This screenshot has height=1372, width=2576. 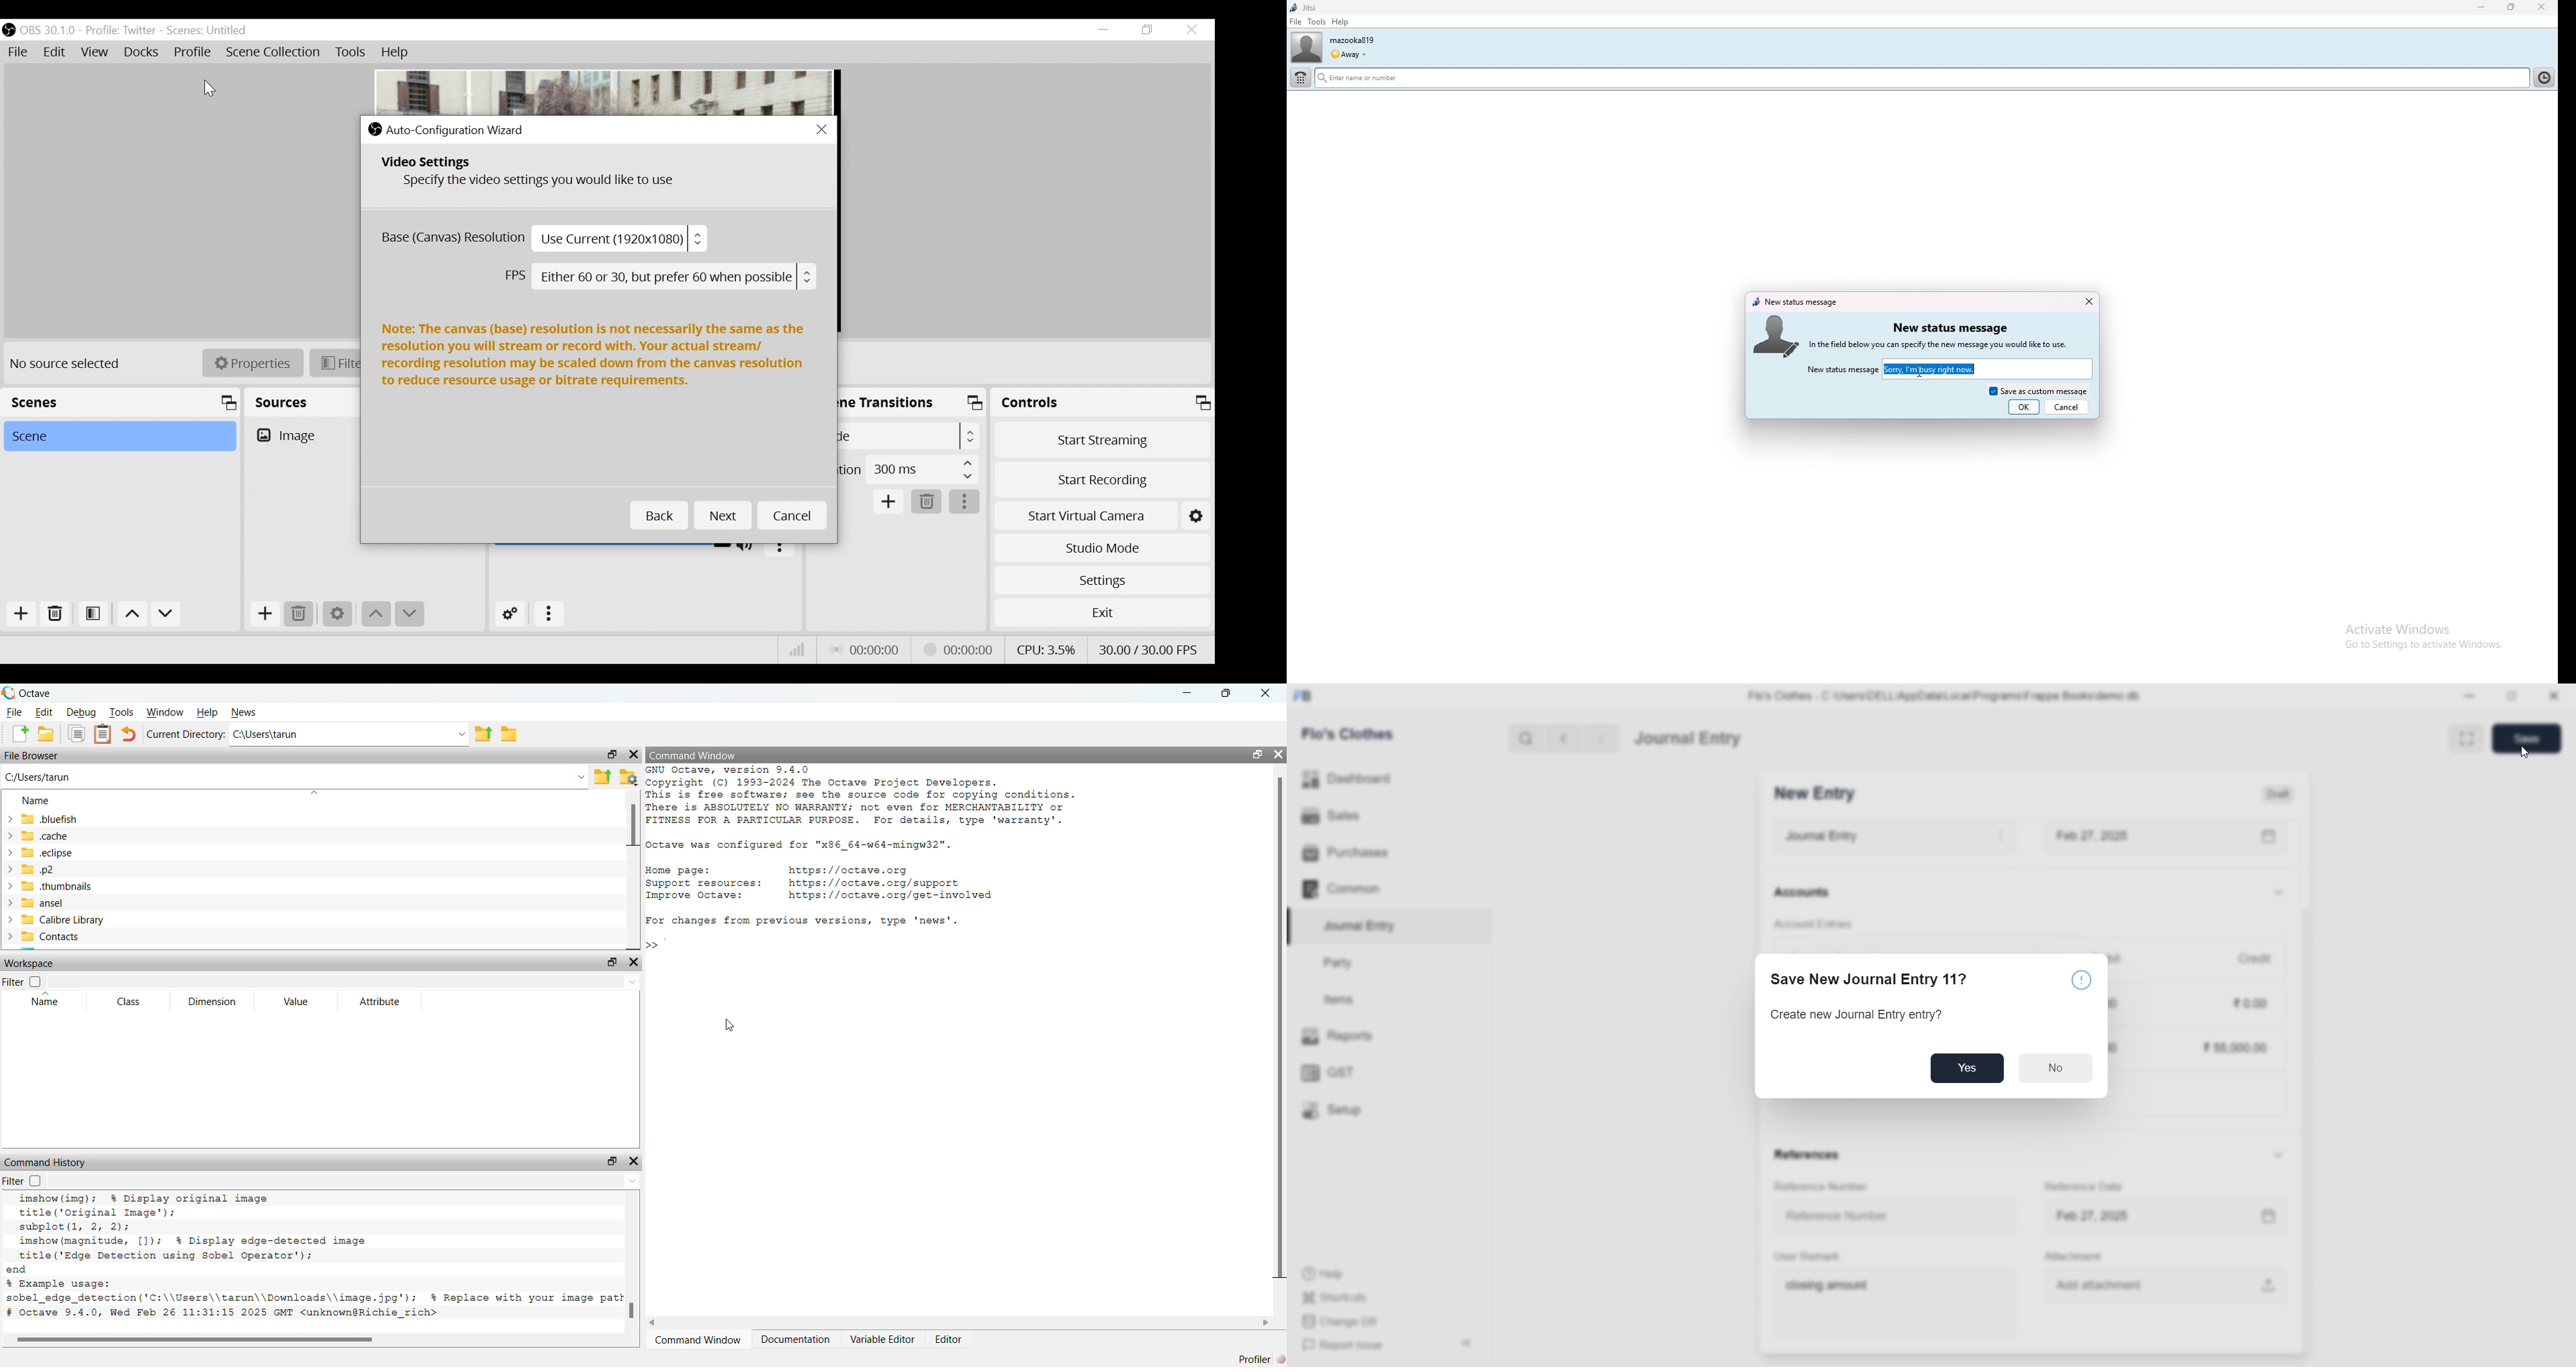 What do you see at coordinates (121, 30) in the screenshot?
I see `Profile` at bounding box center [121, 30].